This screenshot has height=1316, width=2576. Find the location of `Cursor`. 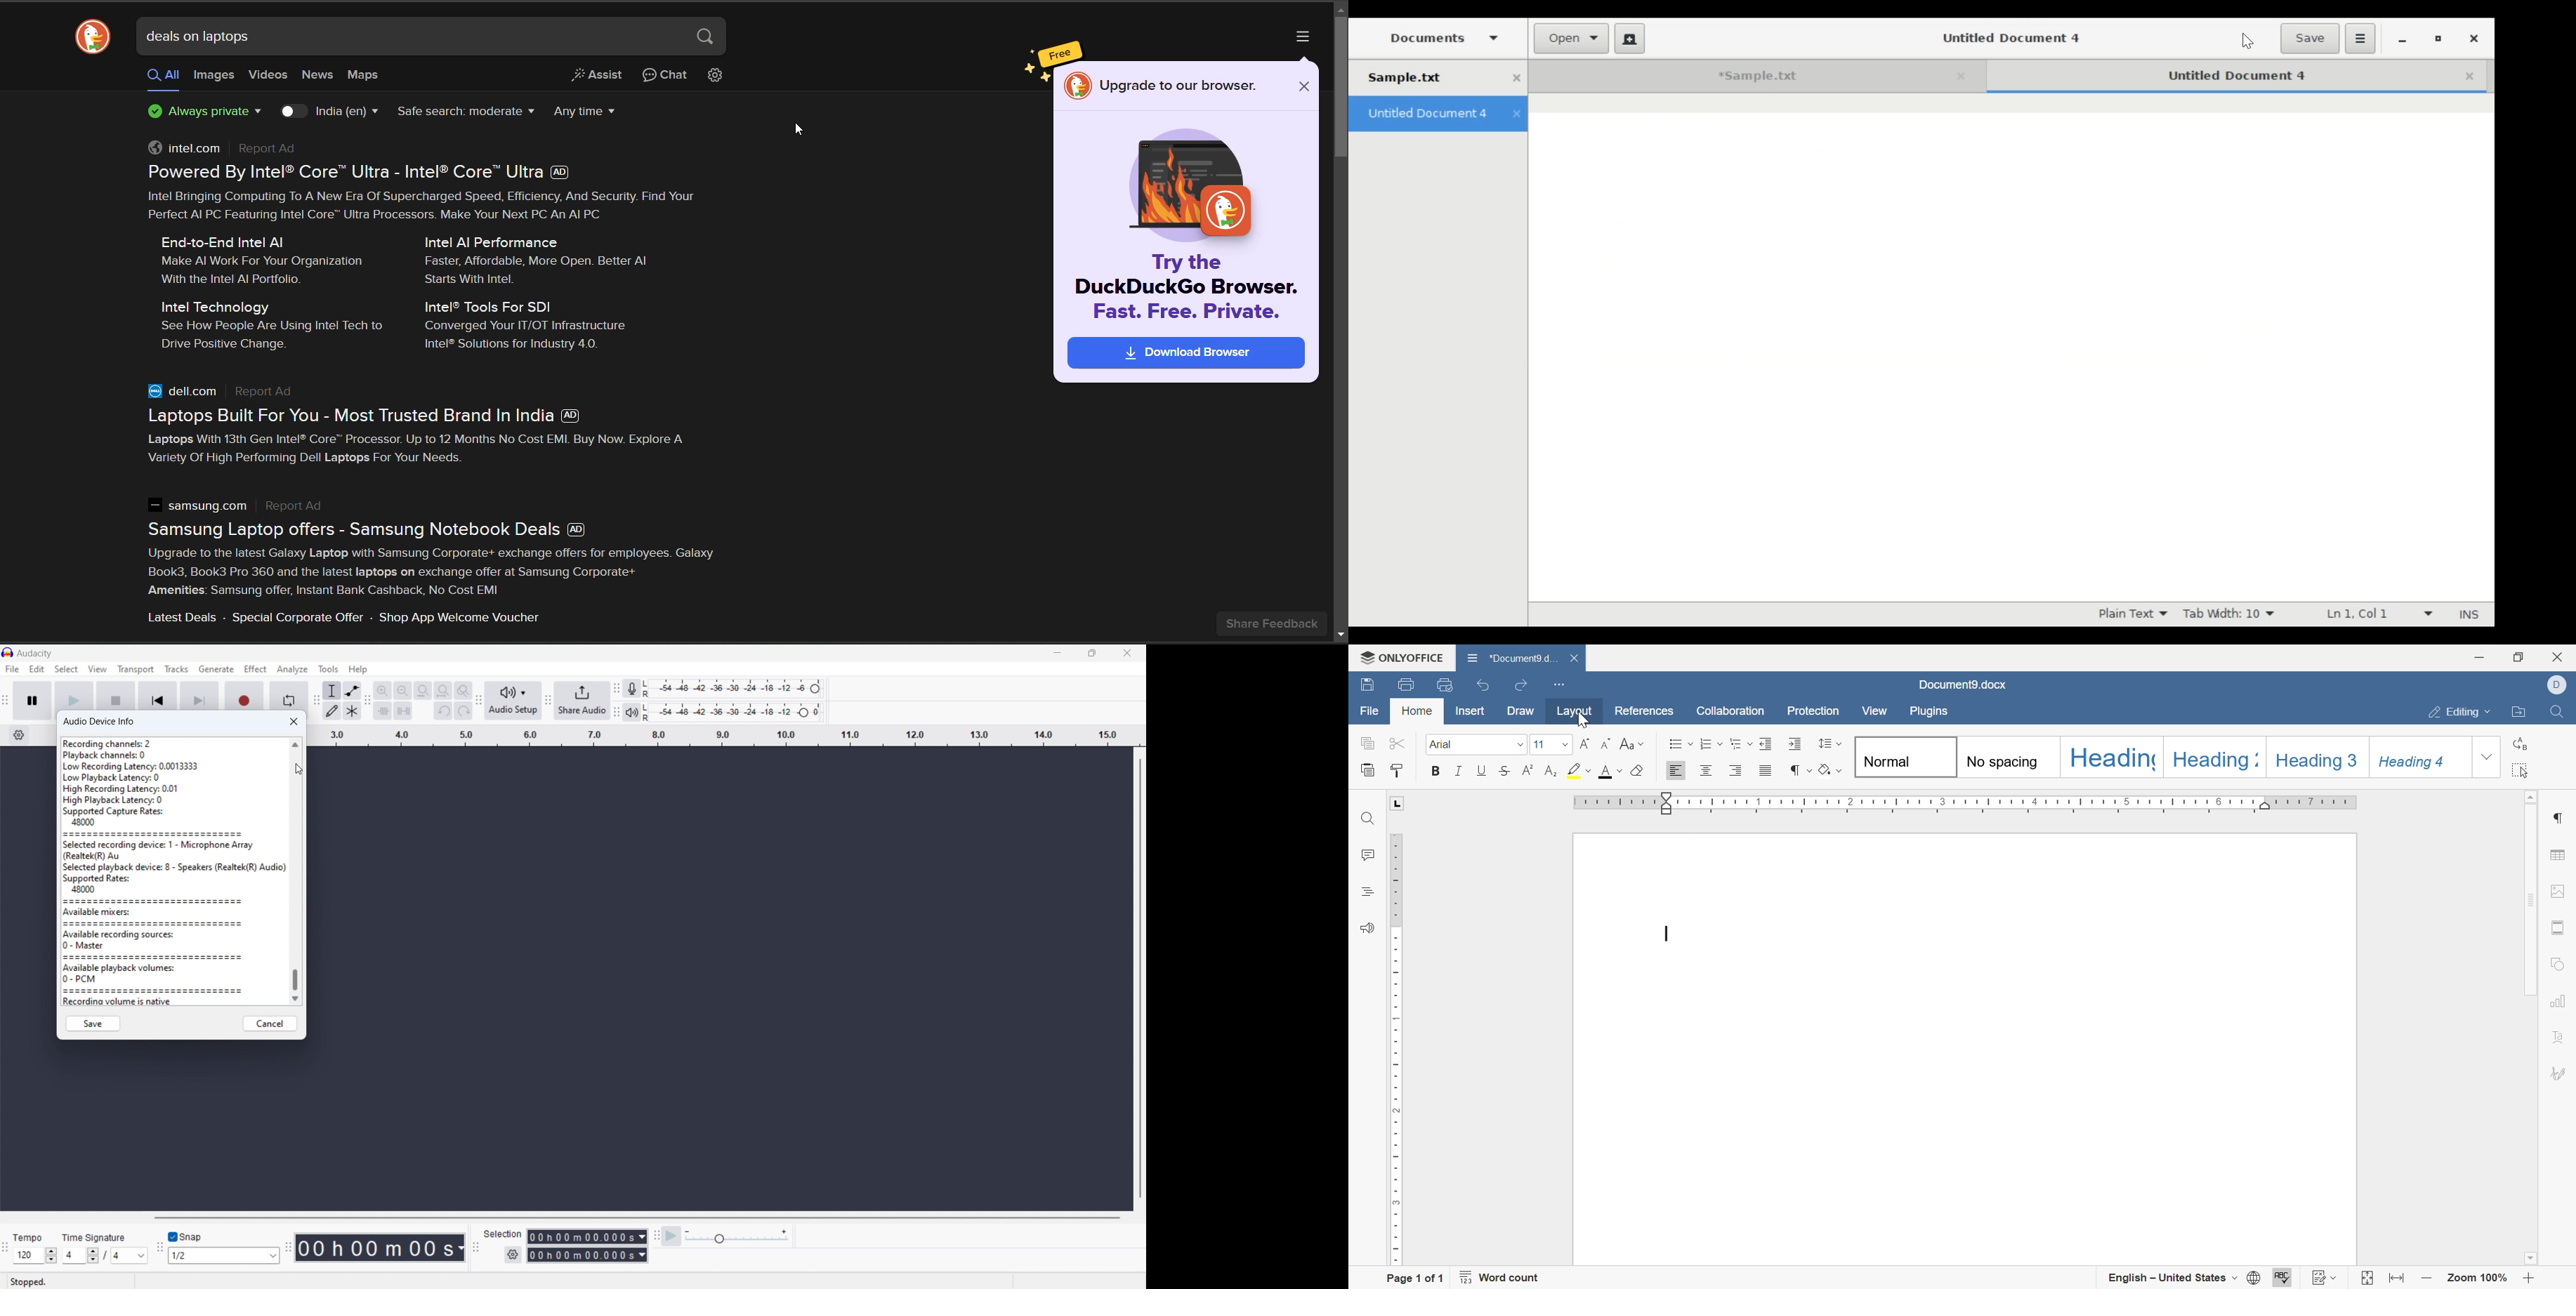

Cursor is located at coordinates (2250, 40).